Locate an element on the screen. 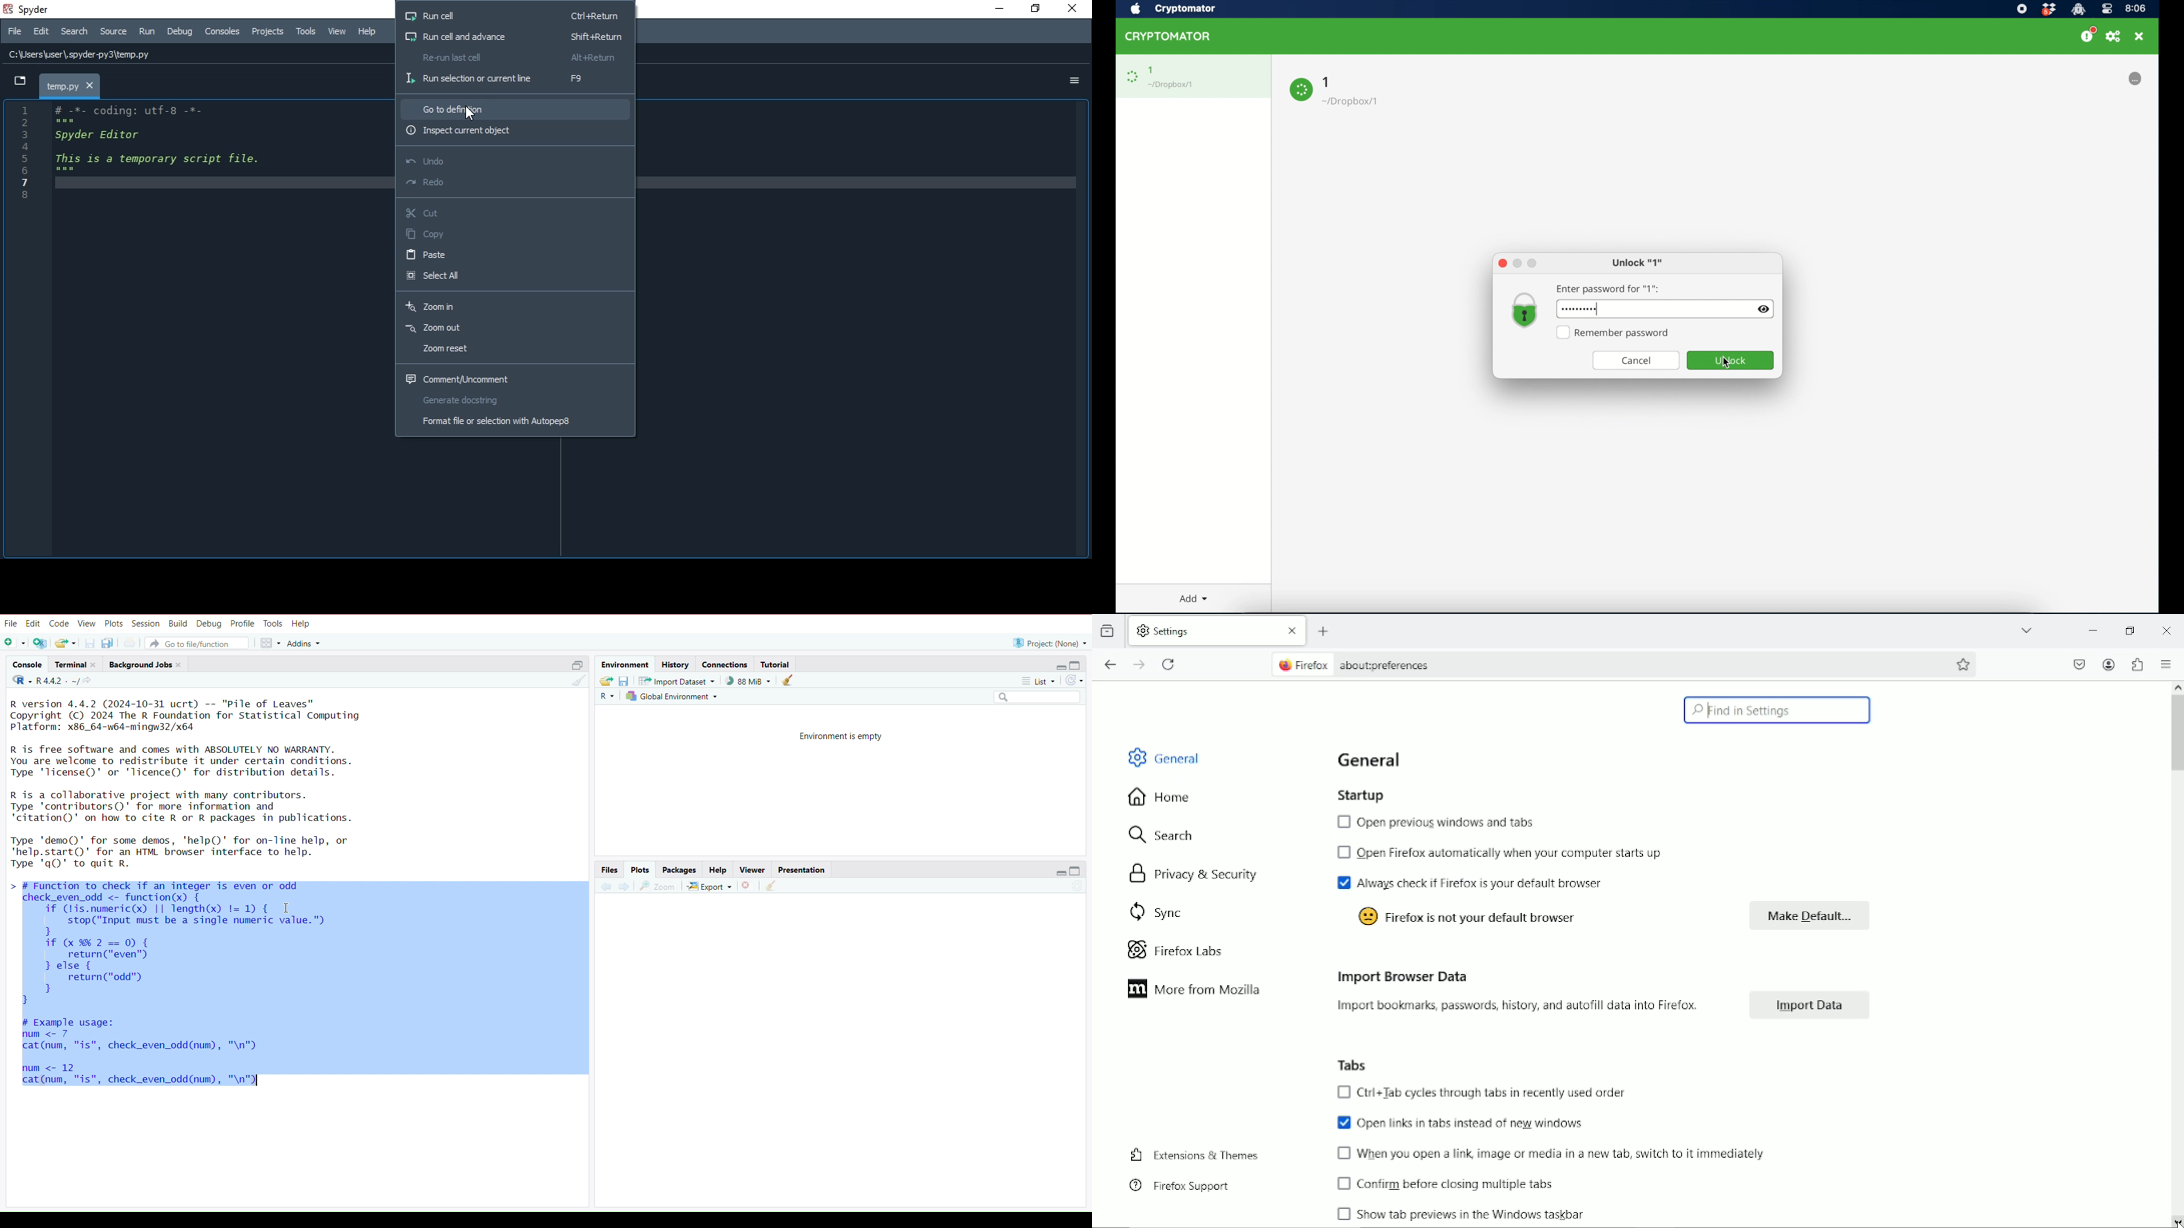 Image resolution: width=2184 pixels, height=1232 pixels. import browser data is located at coordinates (1400, 976).